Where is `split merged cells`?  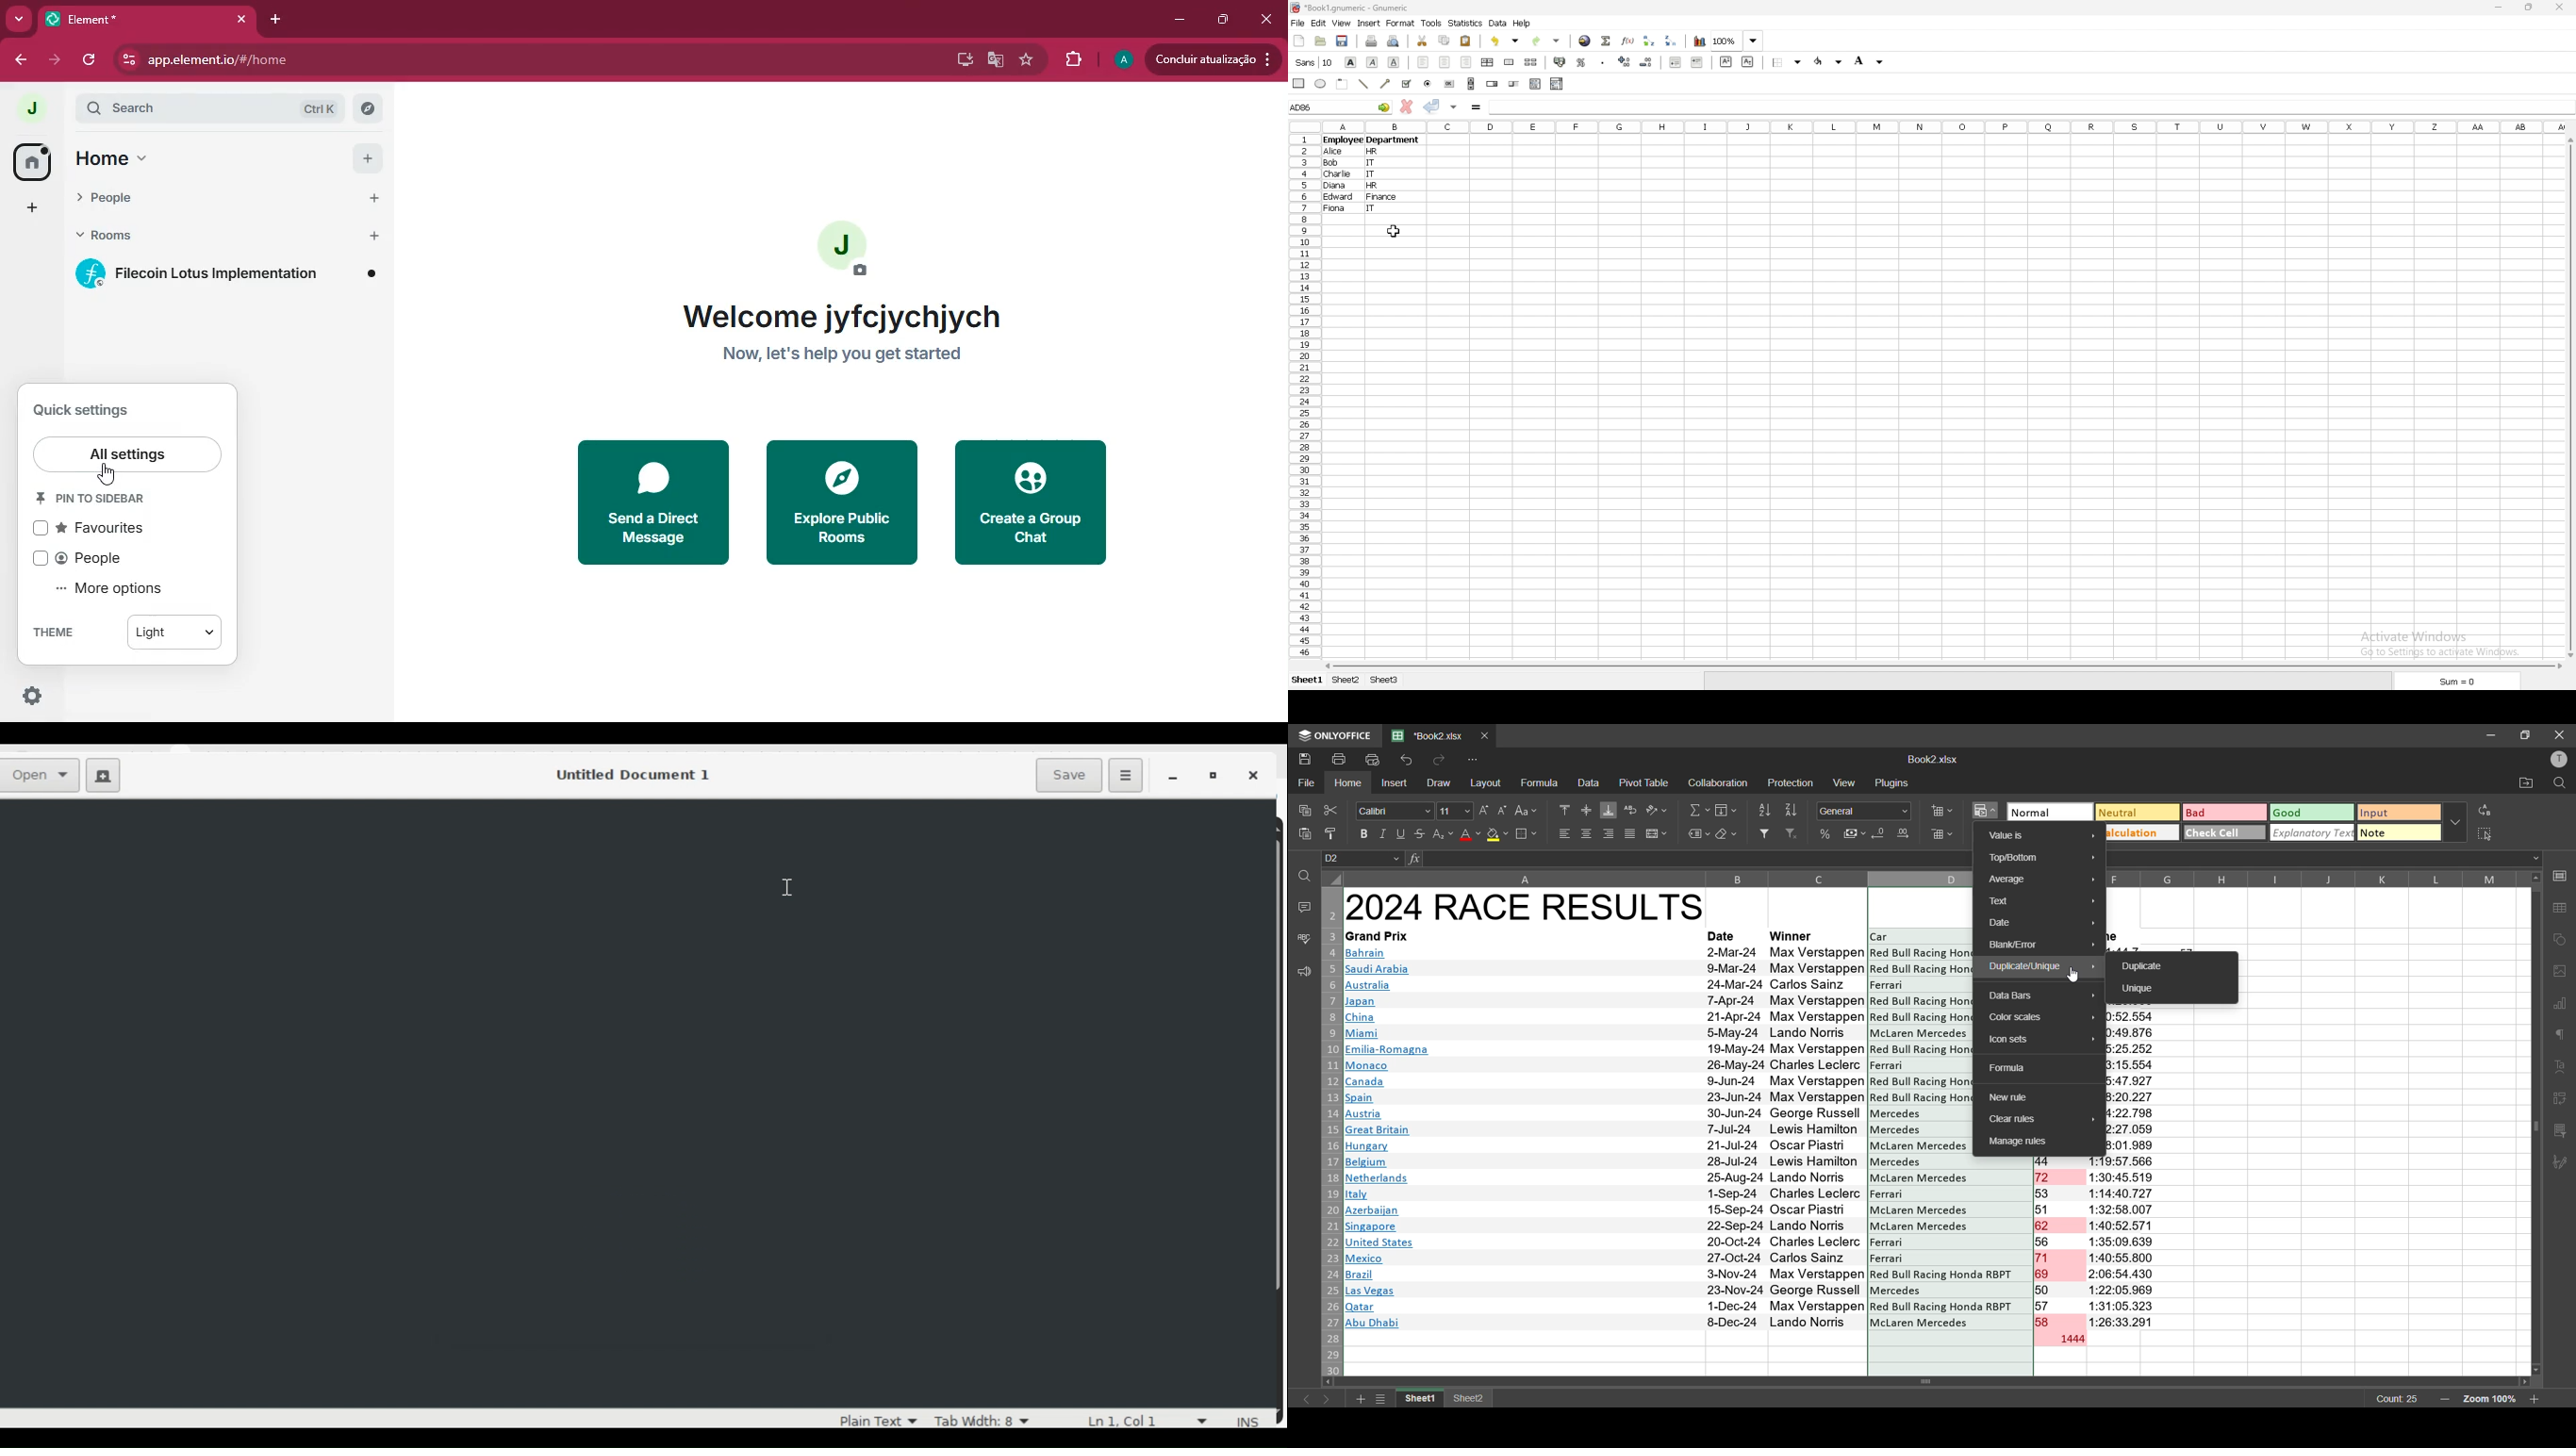 split merged cells is located at coordinates (1532, 62).